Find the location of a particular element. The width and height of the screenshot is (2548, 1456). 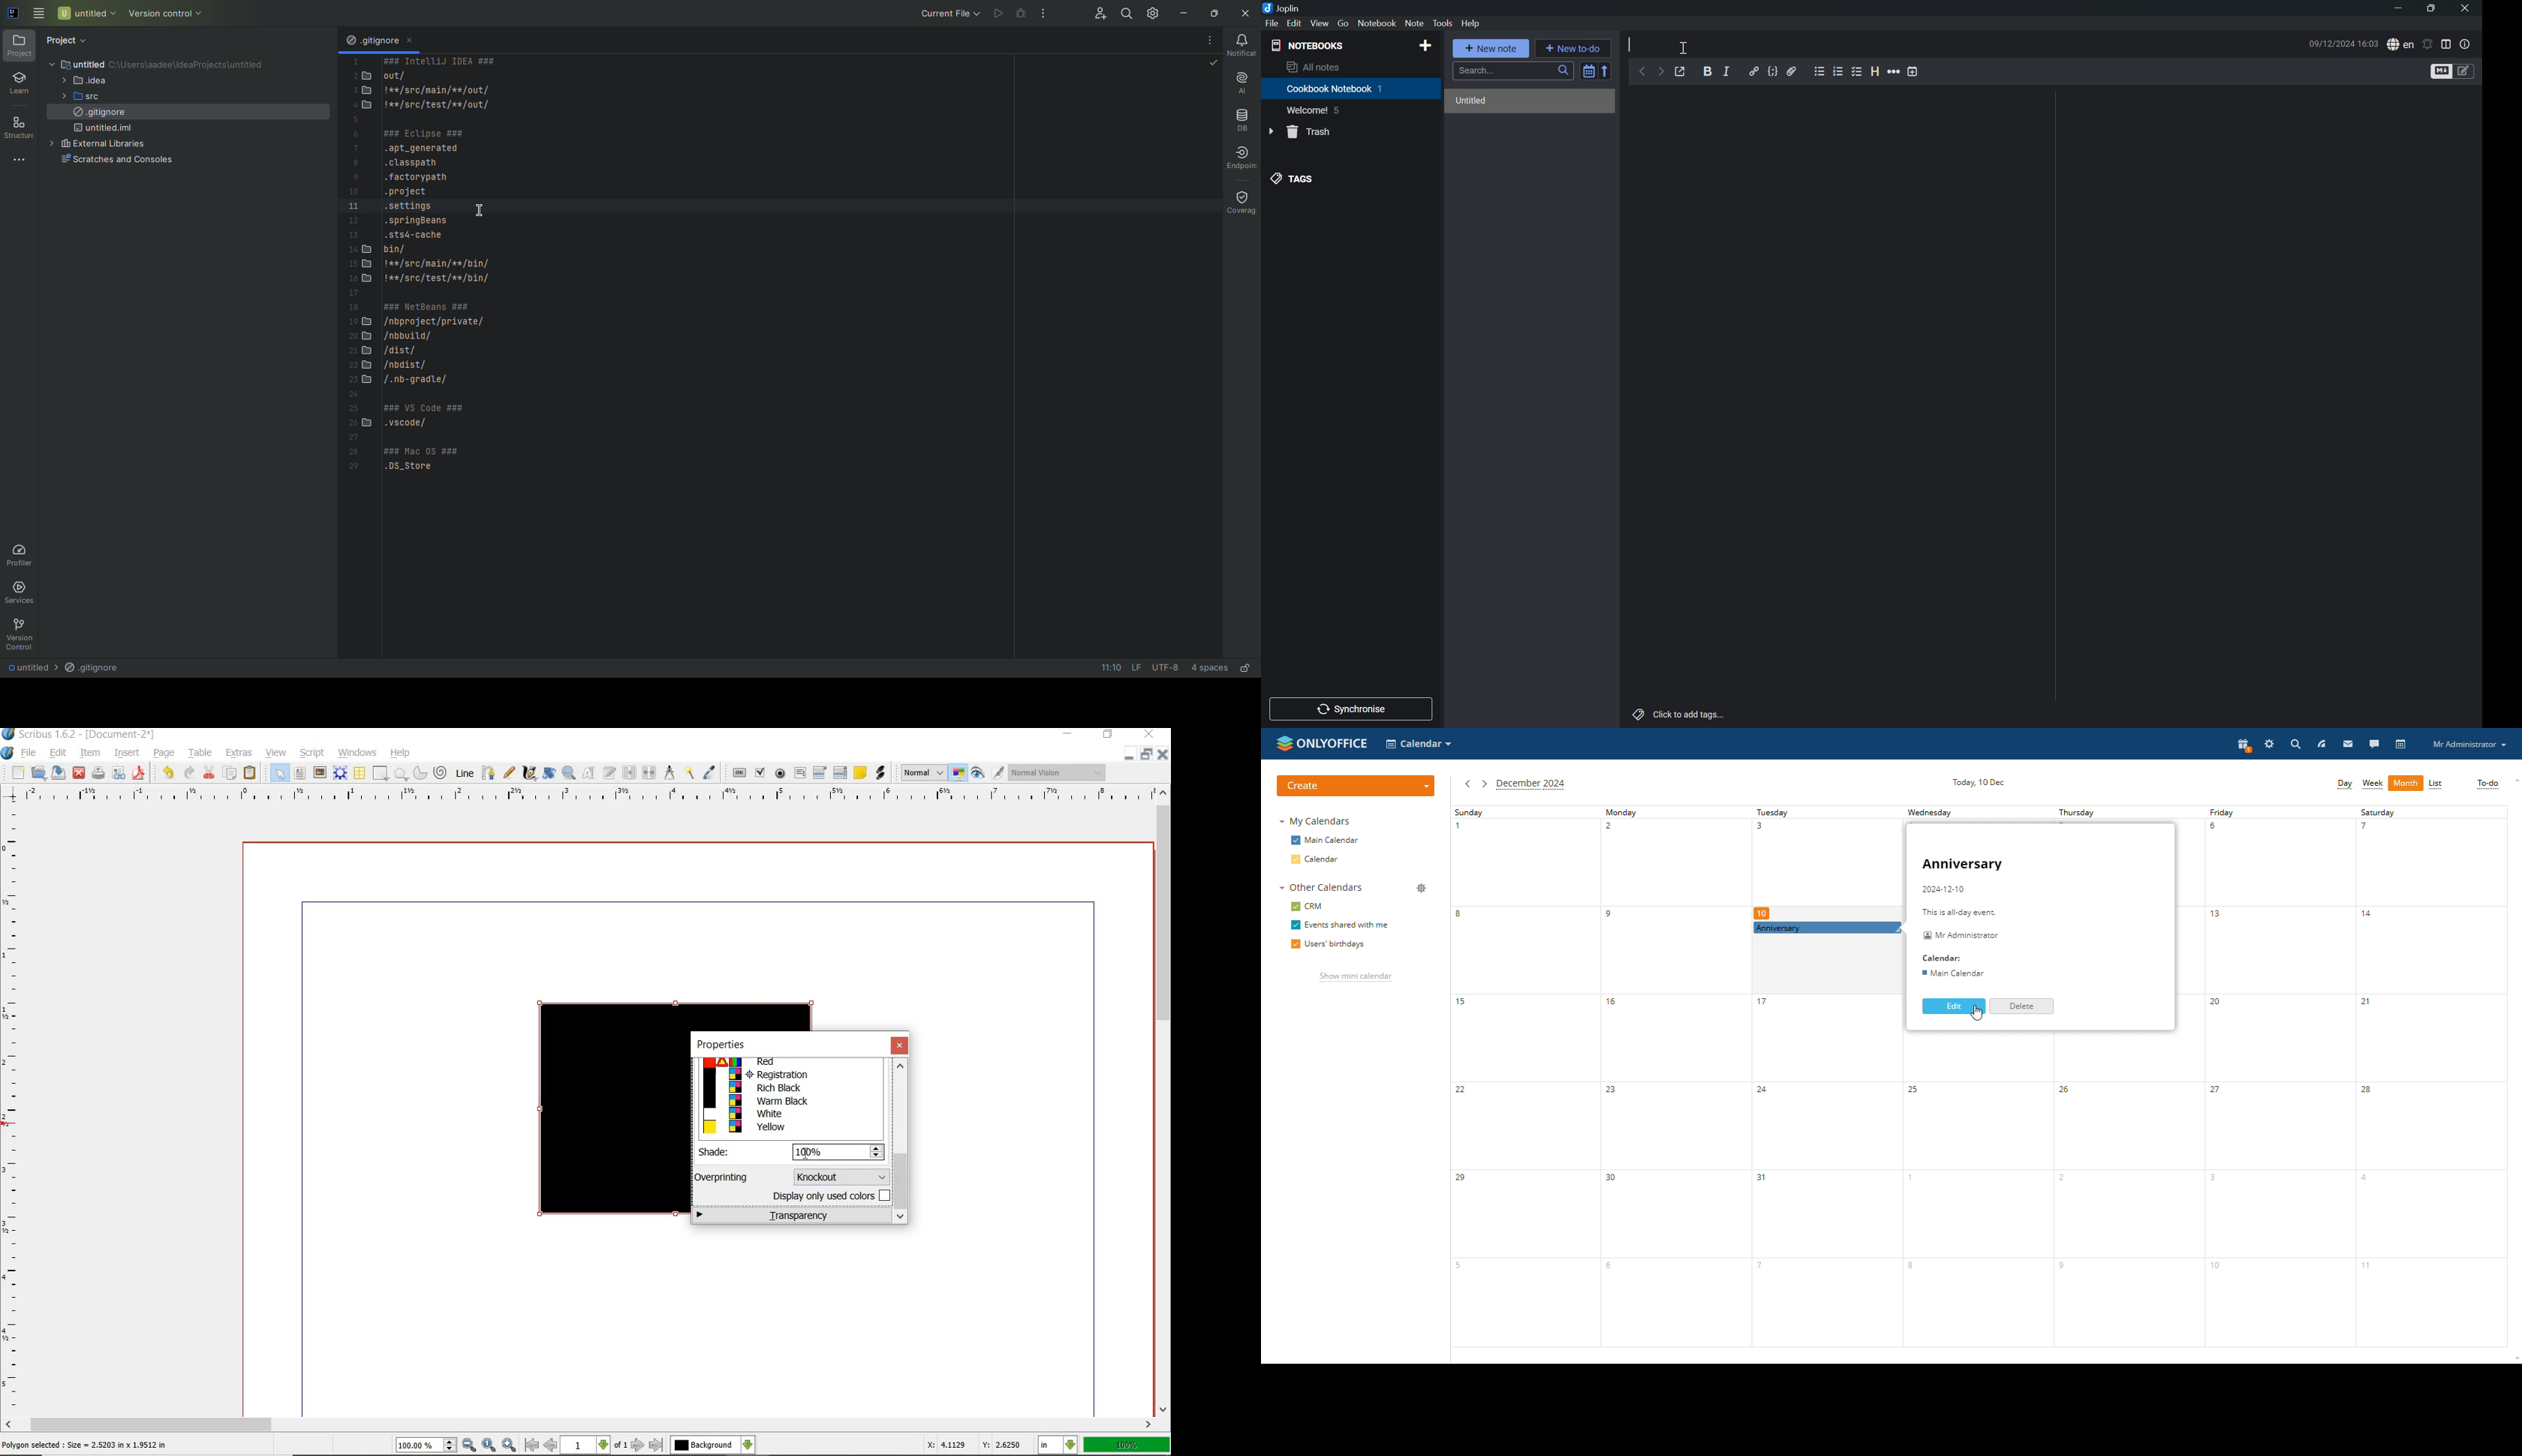

New to-do is located at coordinates (1572, 47).